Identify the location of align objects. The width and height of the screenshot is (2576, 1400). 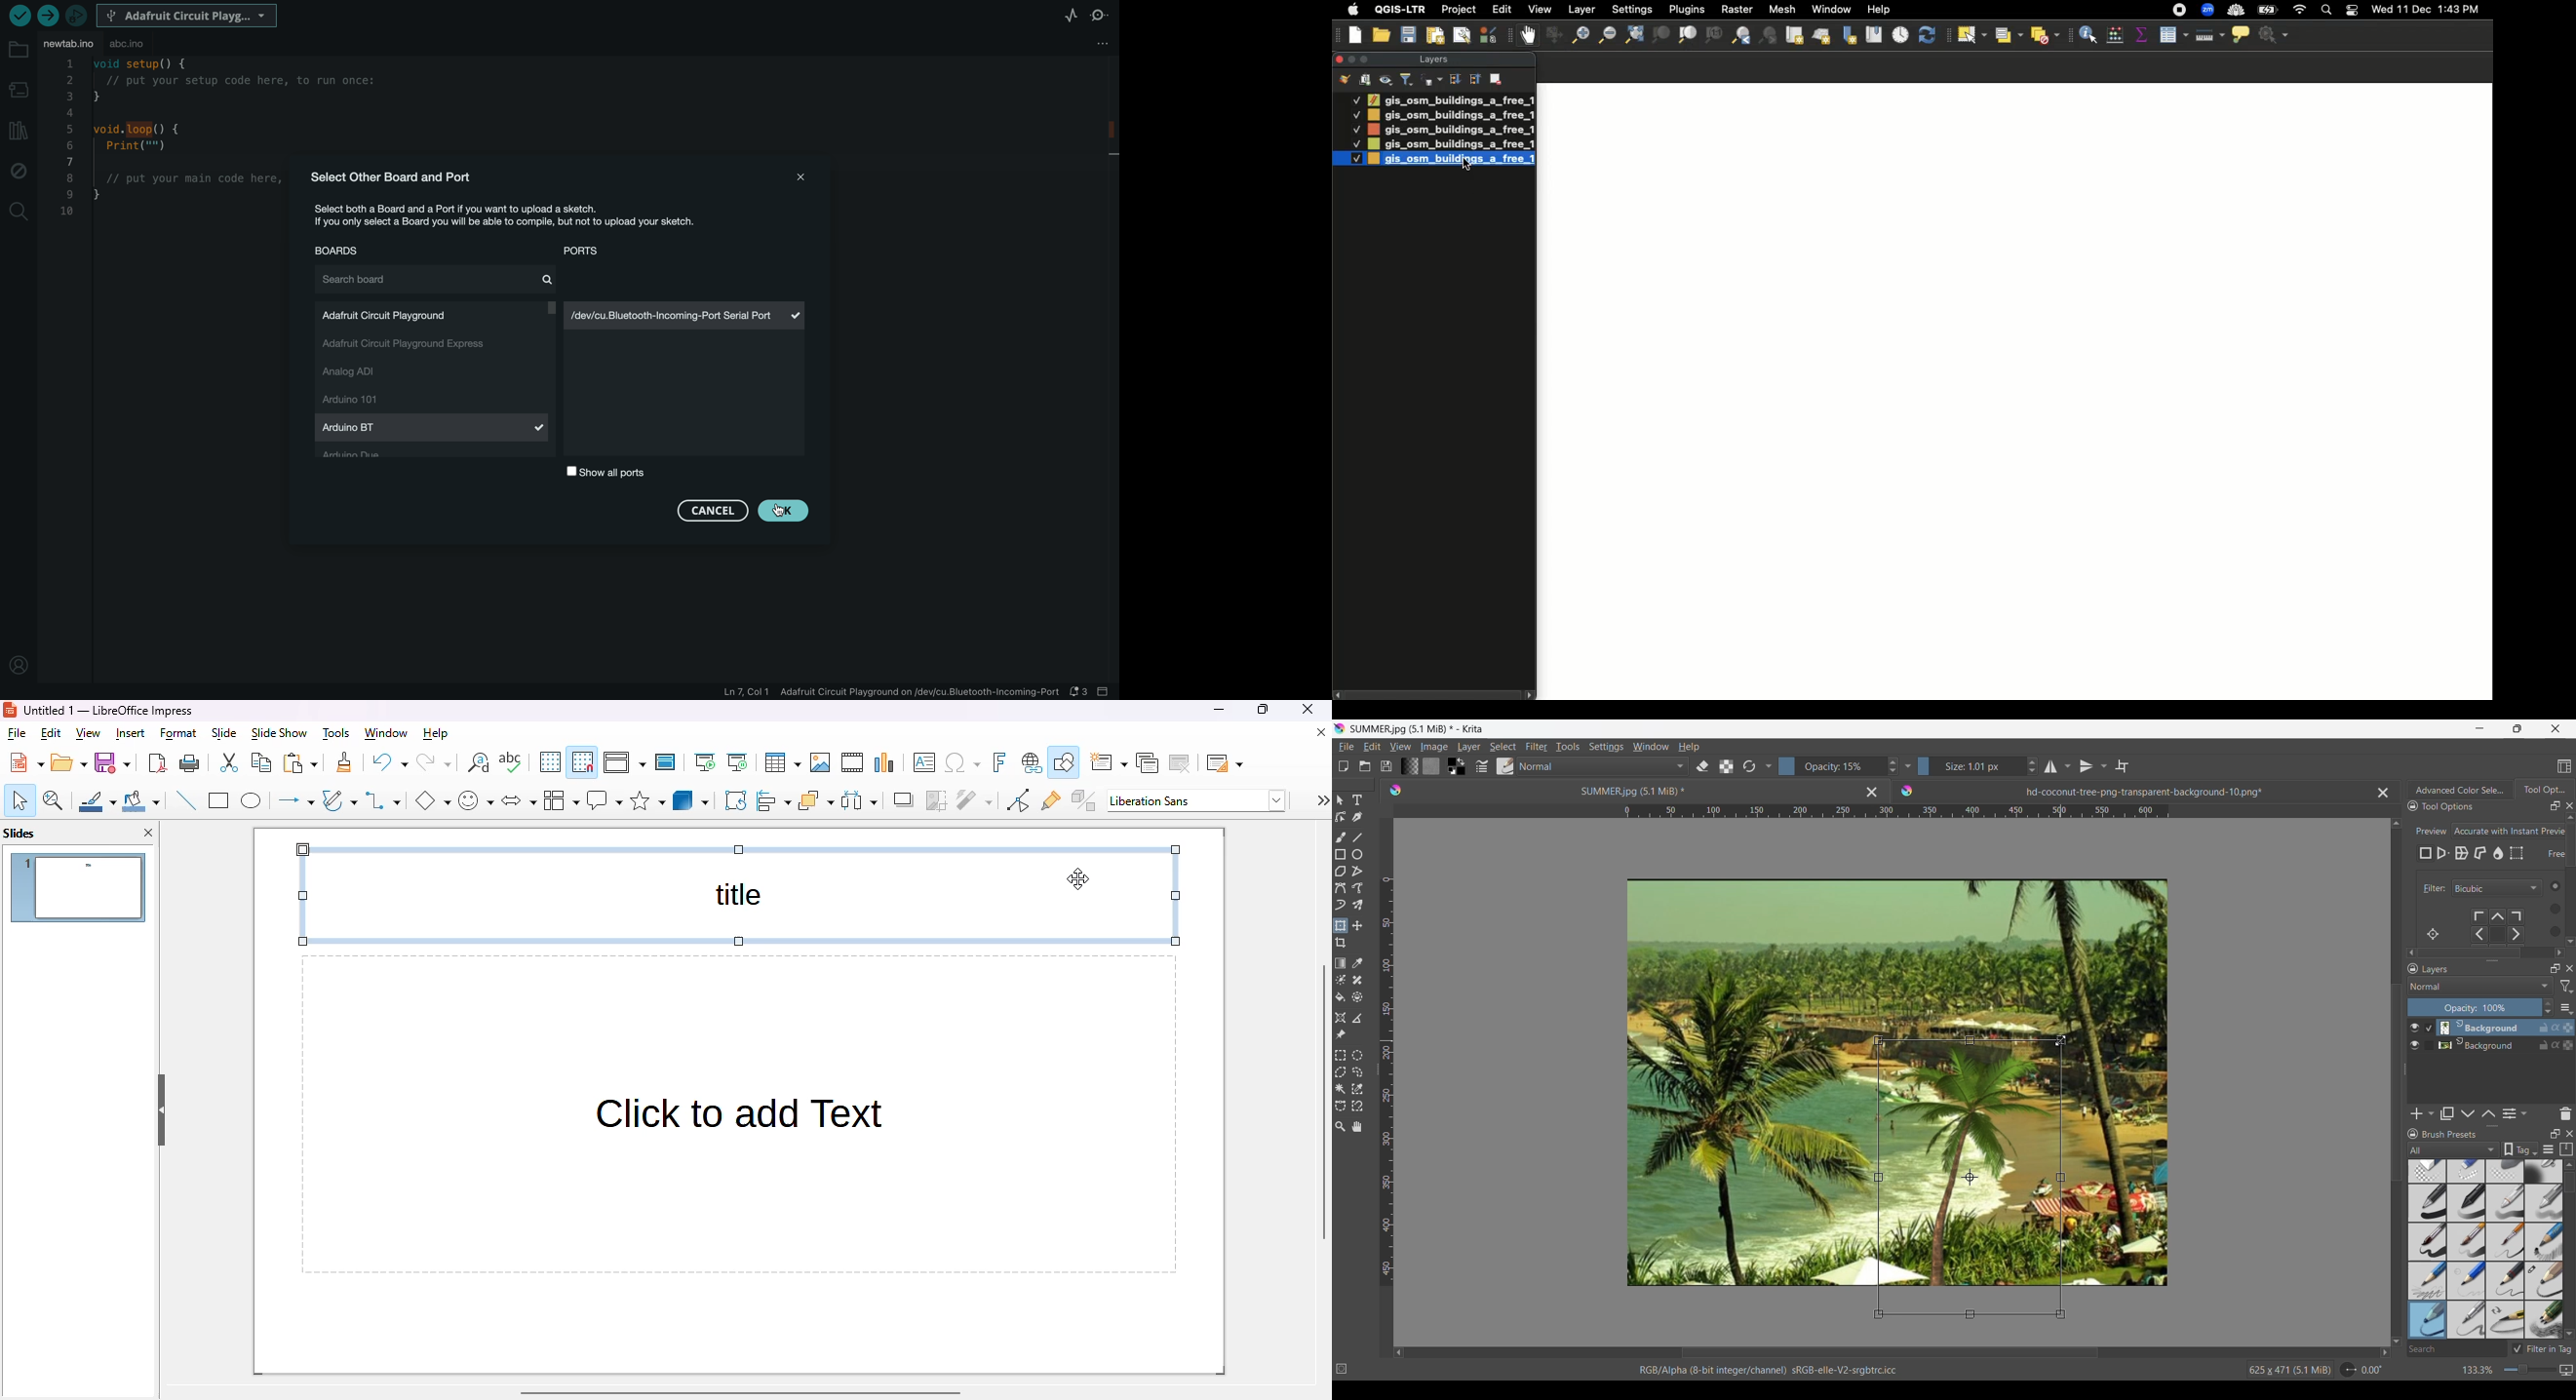
(774, 799).